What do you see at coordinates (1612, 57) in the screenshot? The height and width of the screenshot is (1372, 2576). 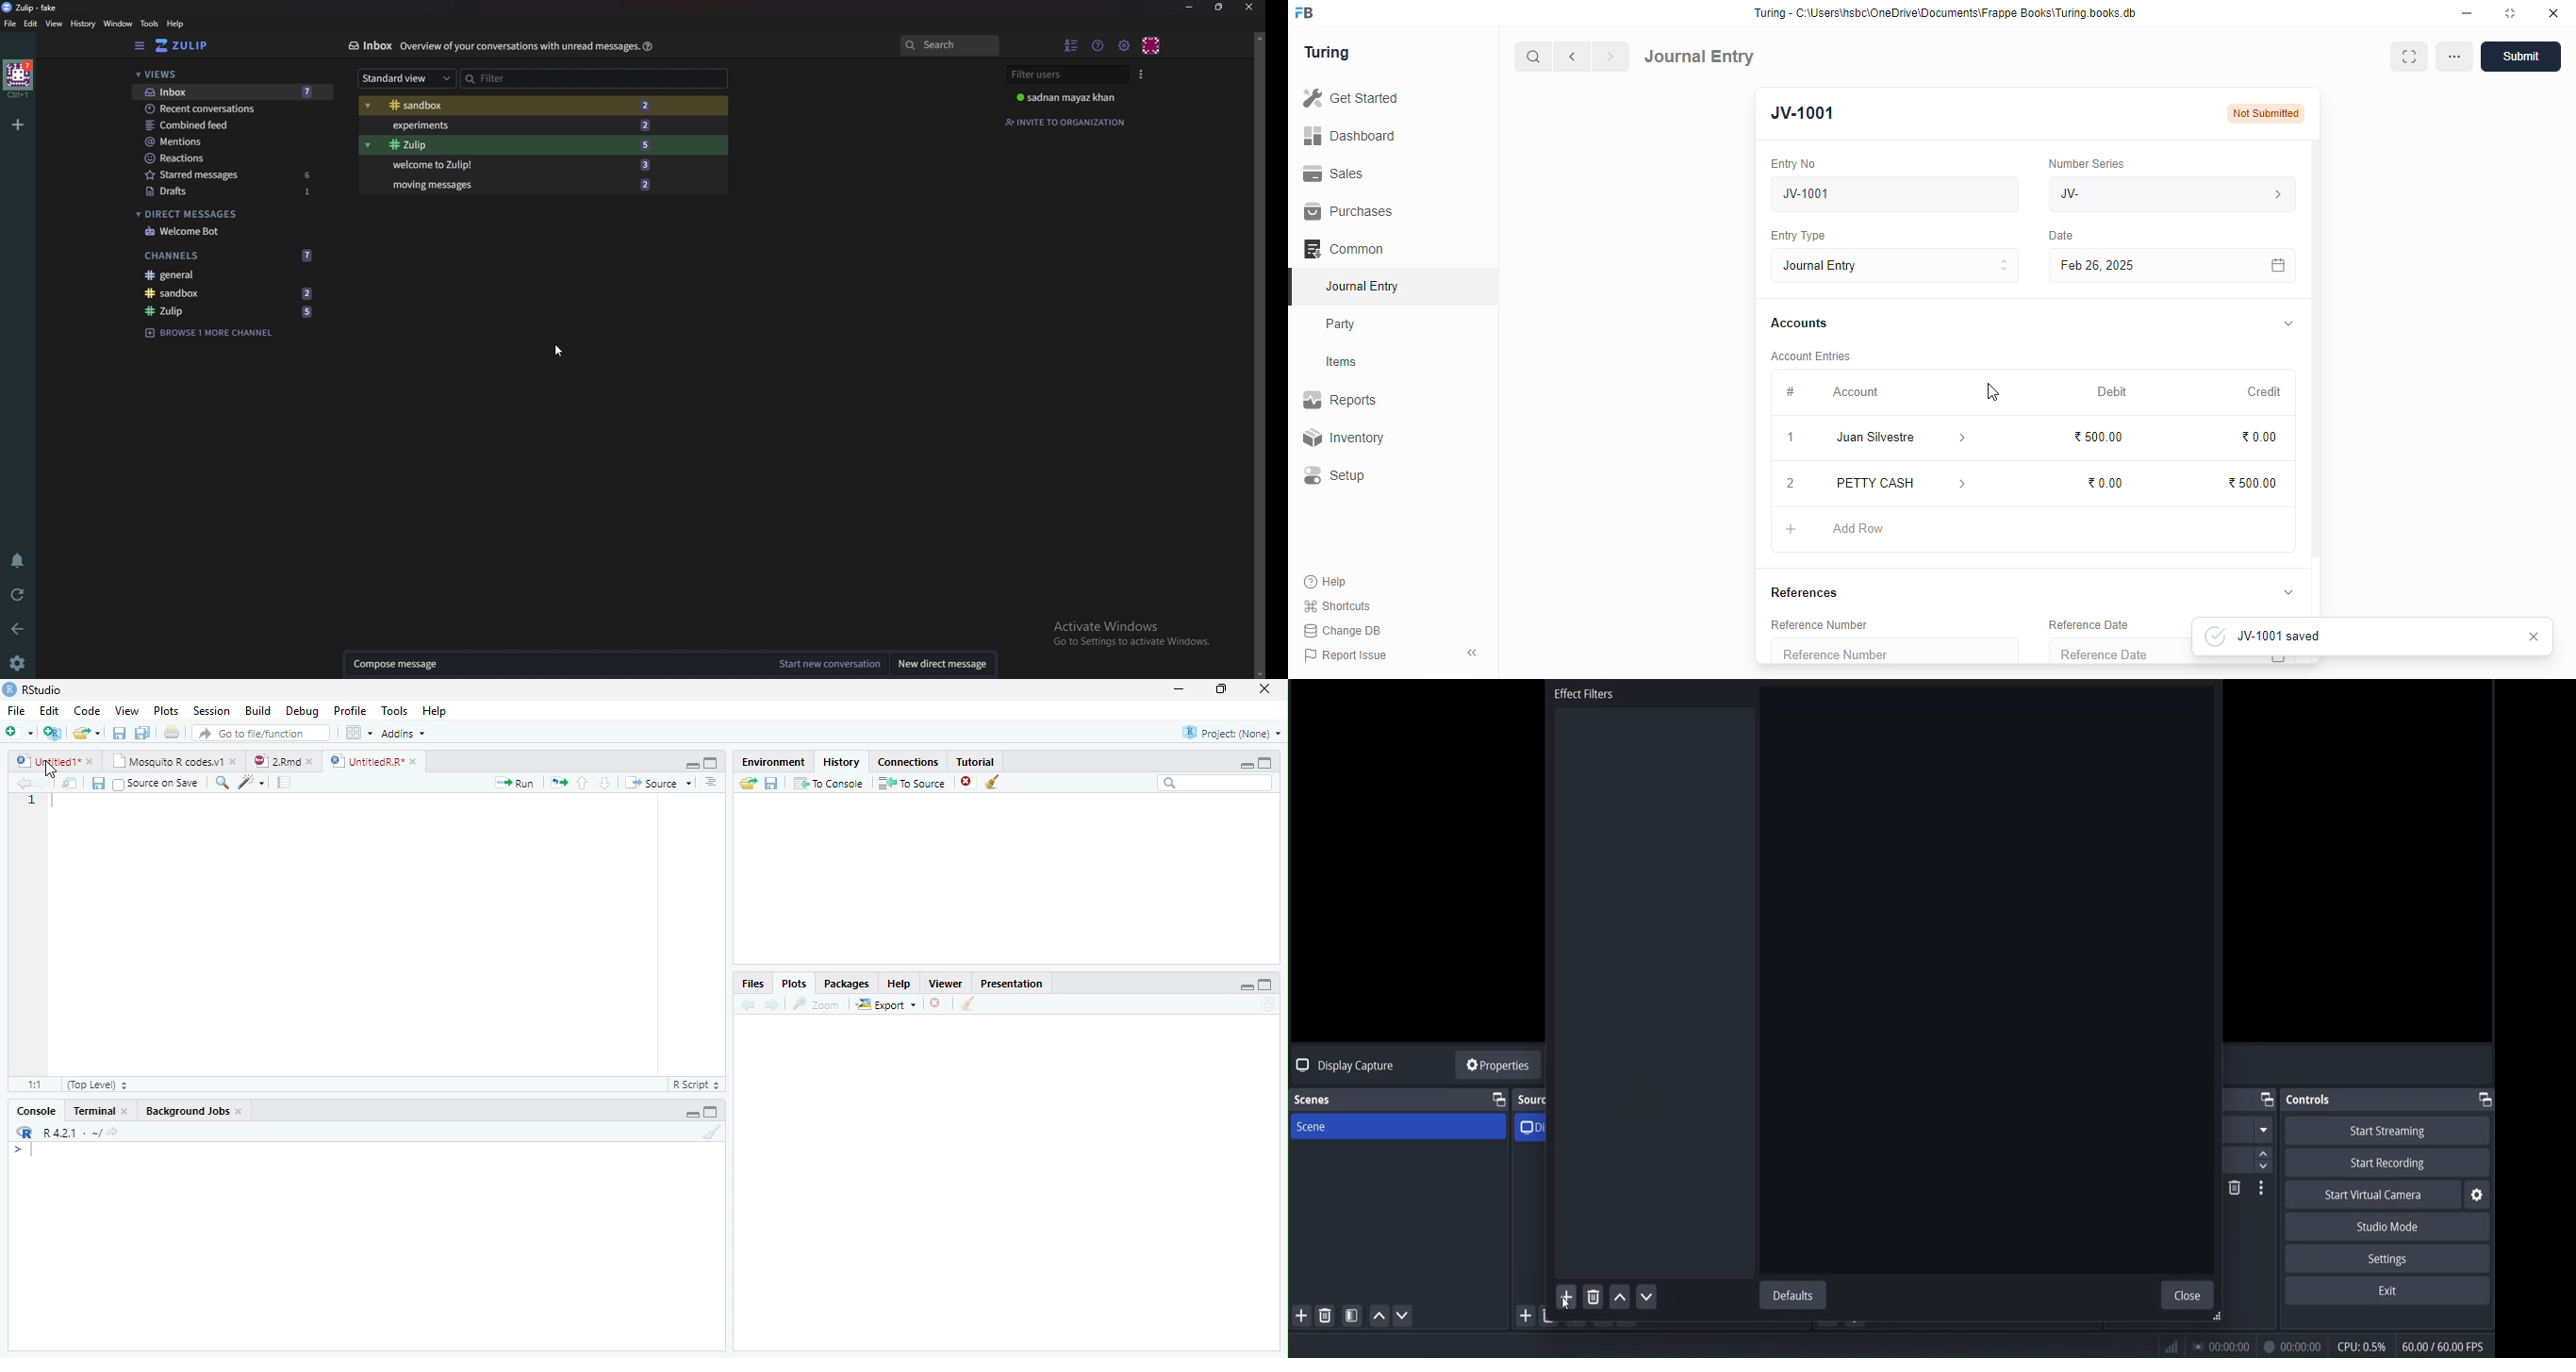 I see `next` at bounding box center [1612, 57].